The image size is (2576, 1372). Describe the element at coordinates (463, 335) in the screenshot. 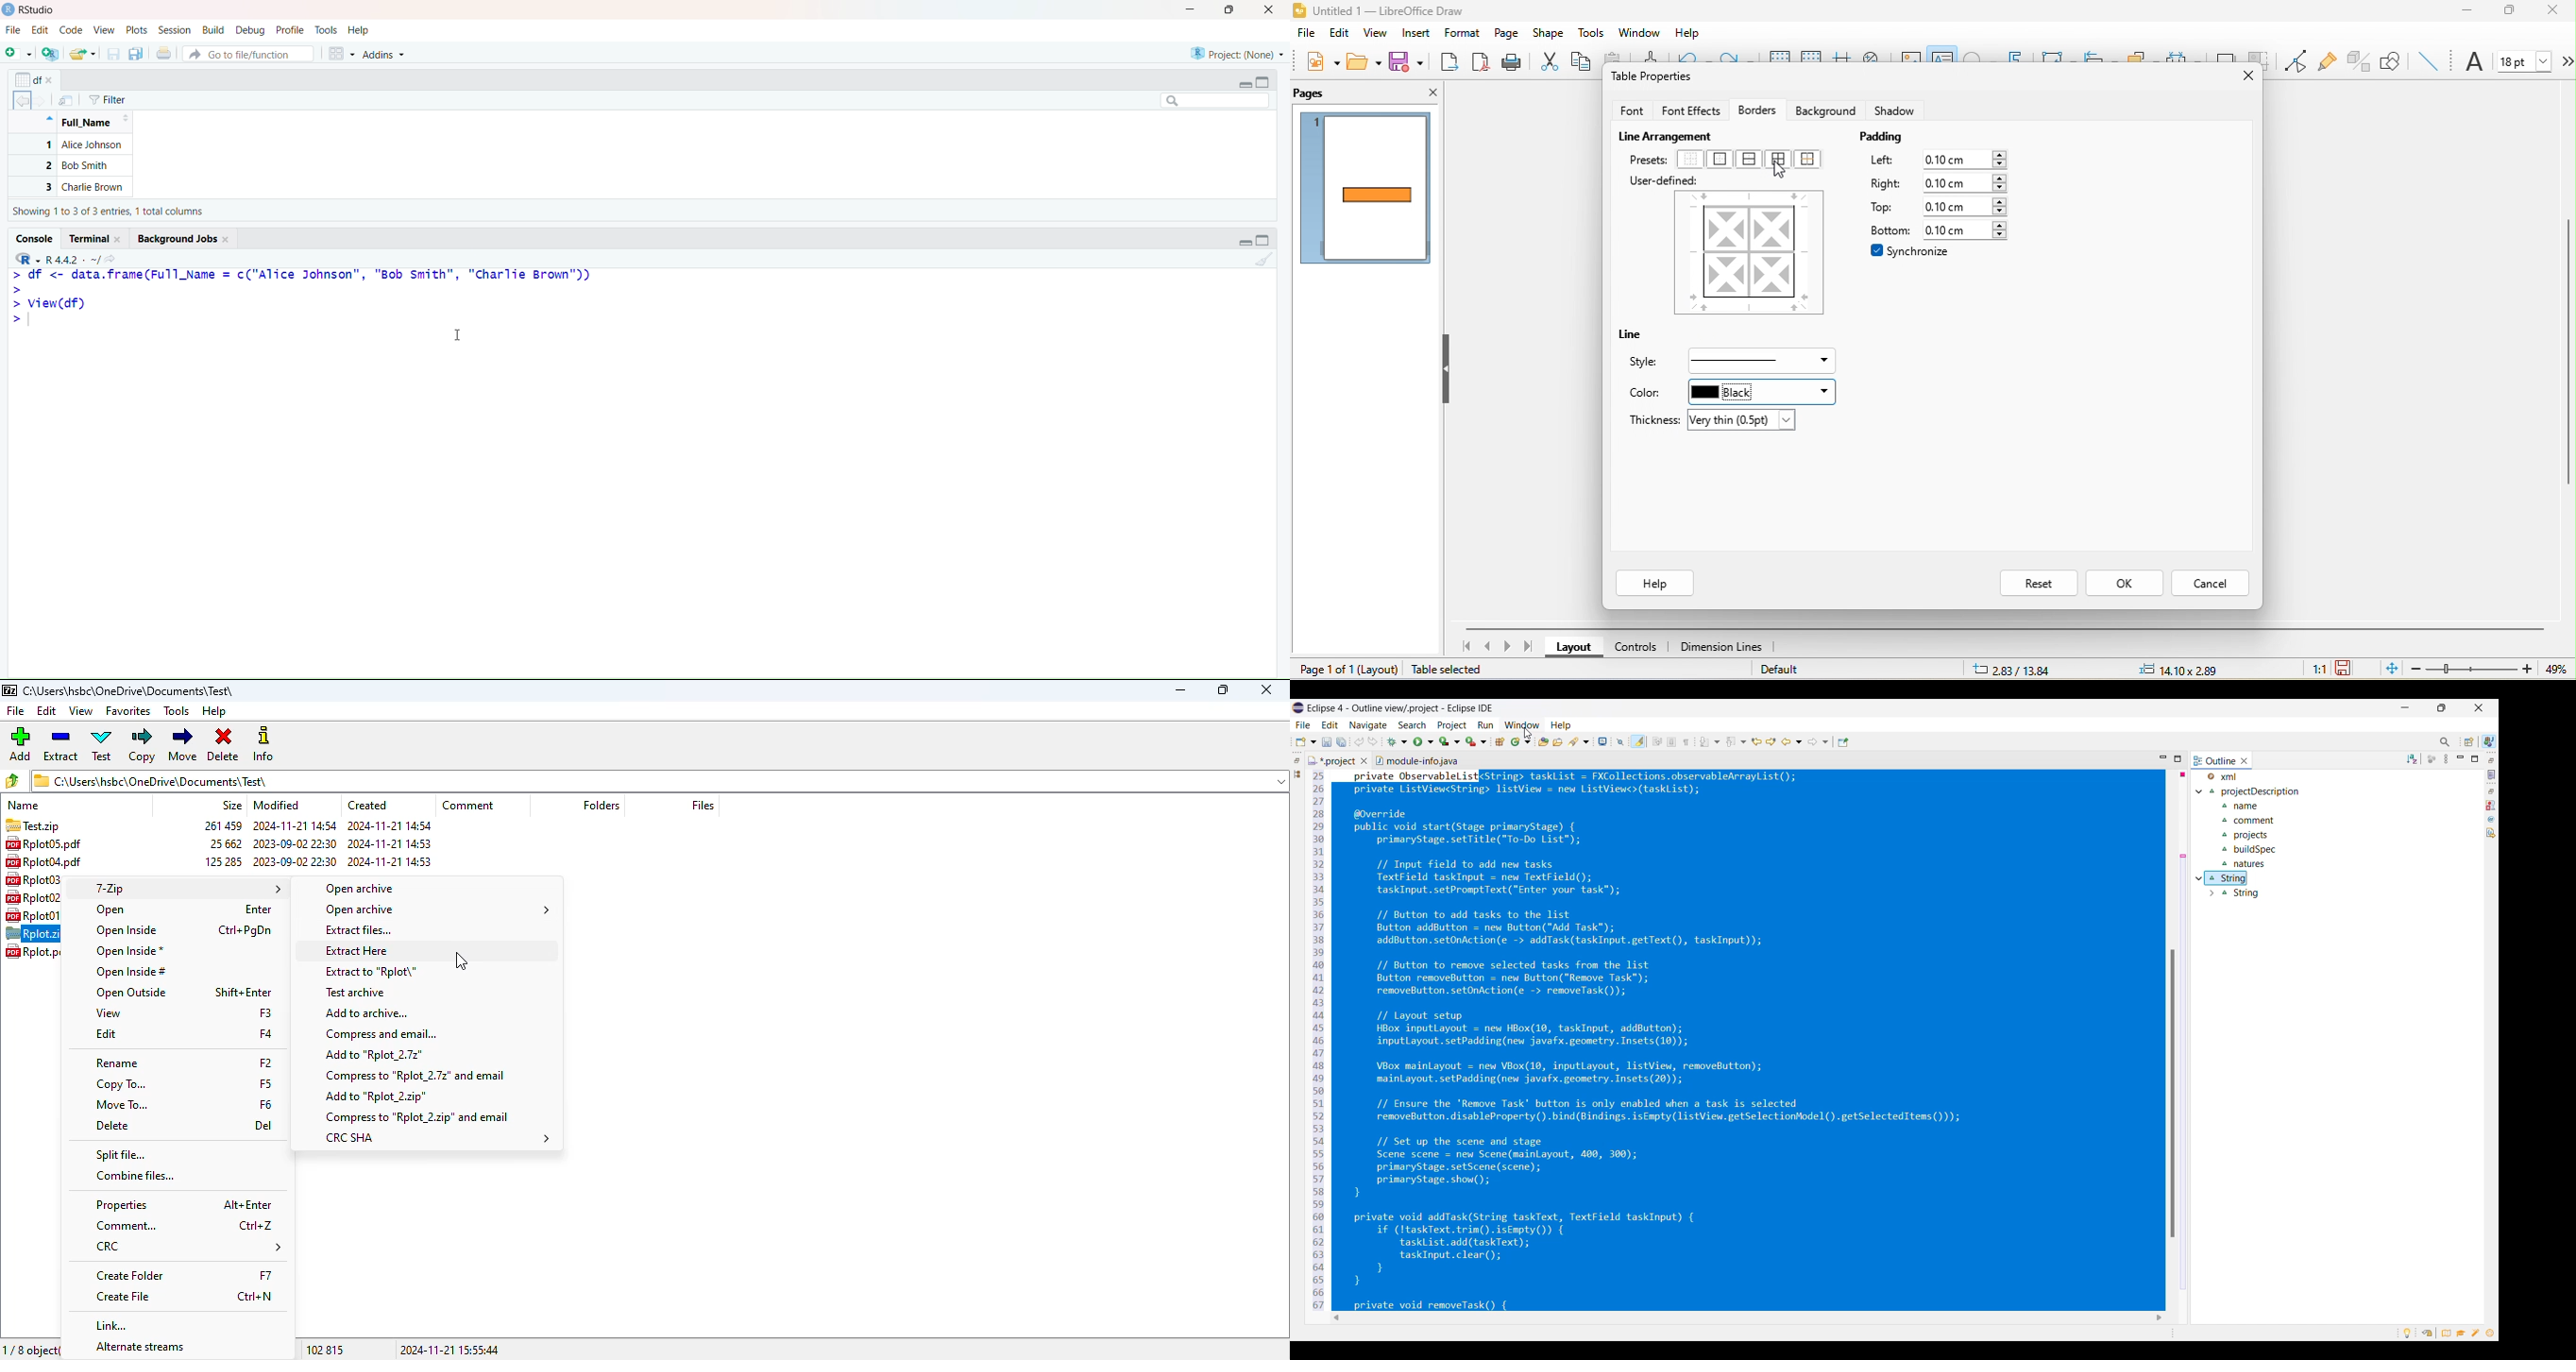

I see `Cursor` at that location.